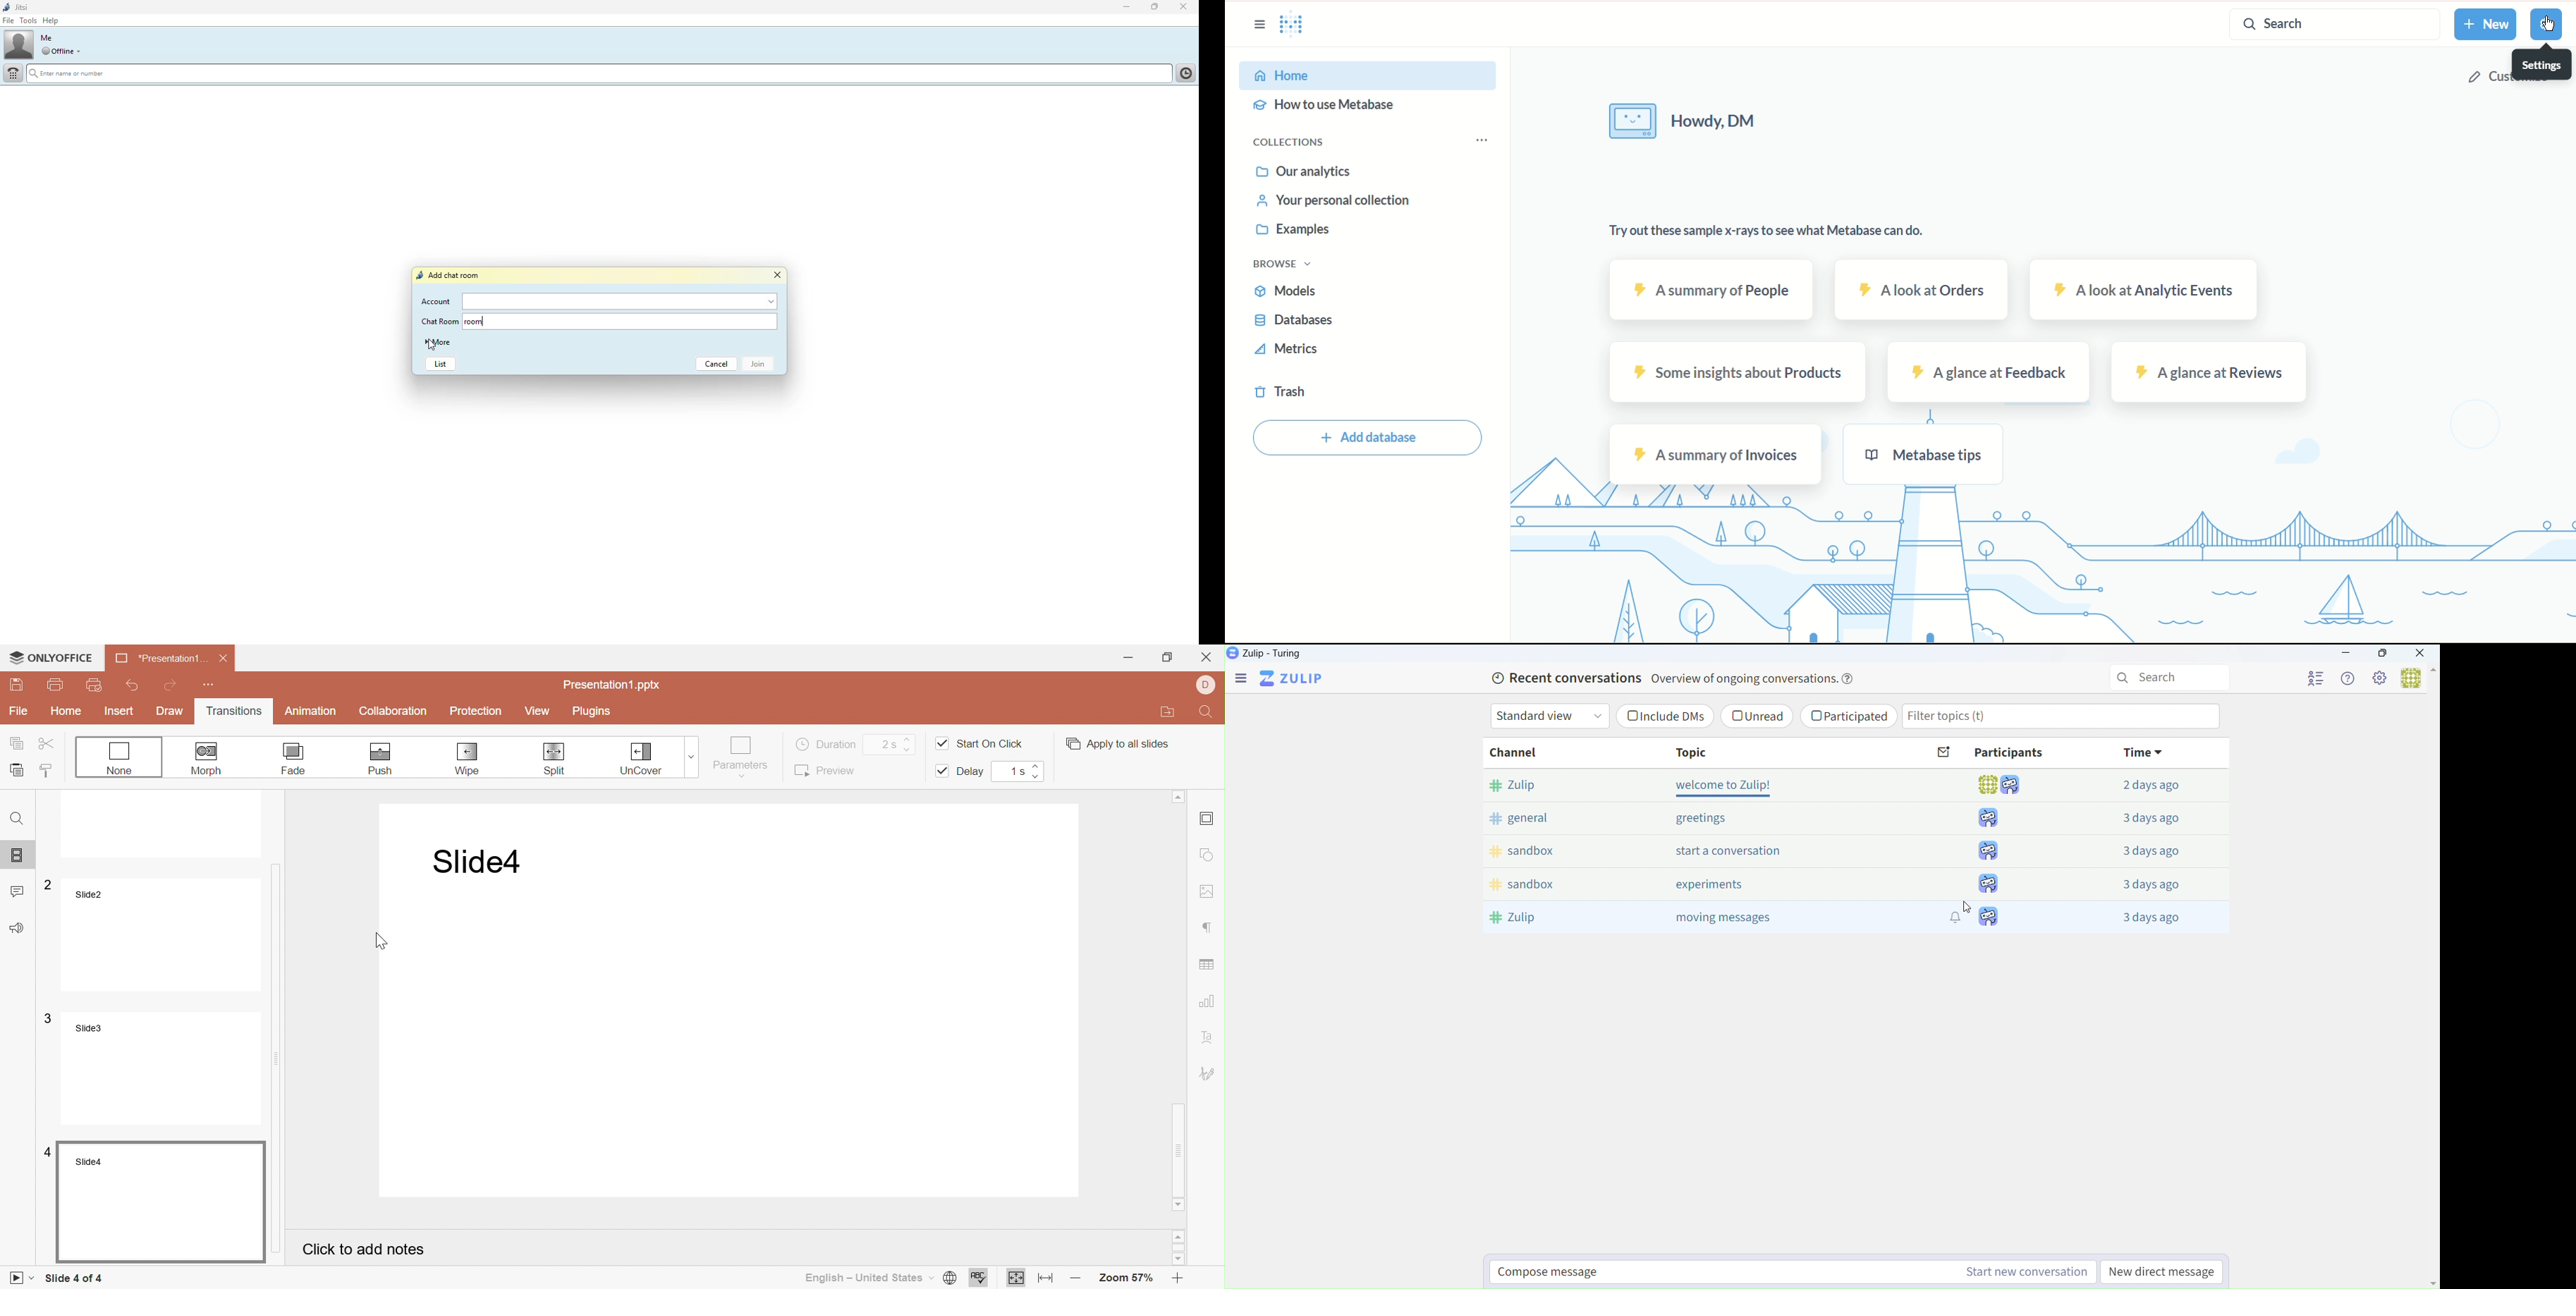 The height and width of the screenshot is (1316, 2576). What do you see at coordinates (1208, 714) in the screenshot?
I see `Find` at bounding box center [1208, 714].